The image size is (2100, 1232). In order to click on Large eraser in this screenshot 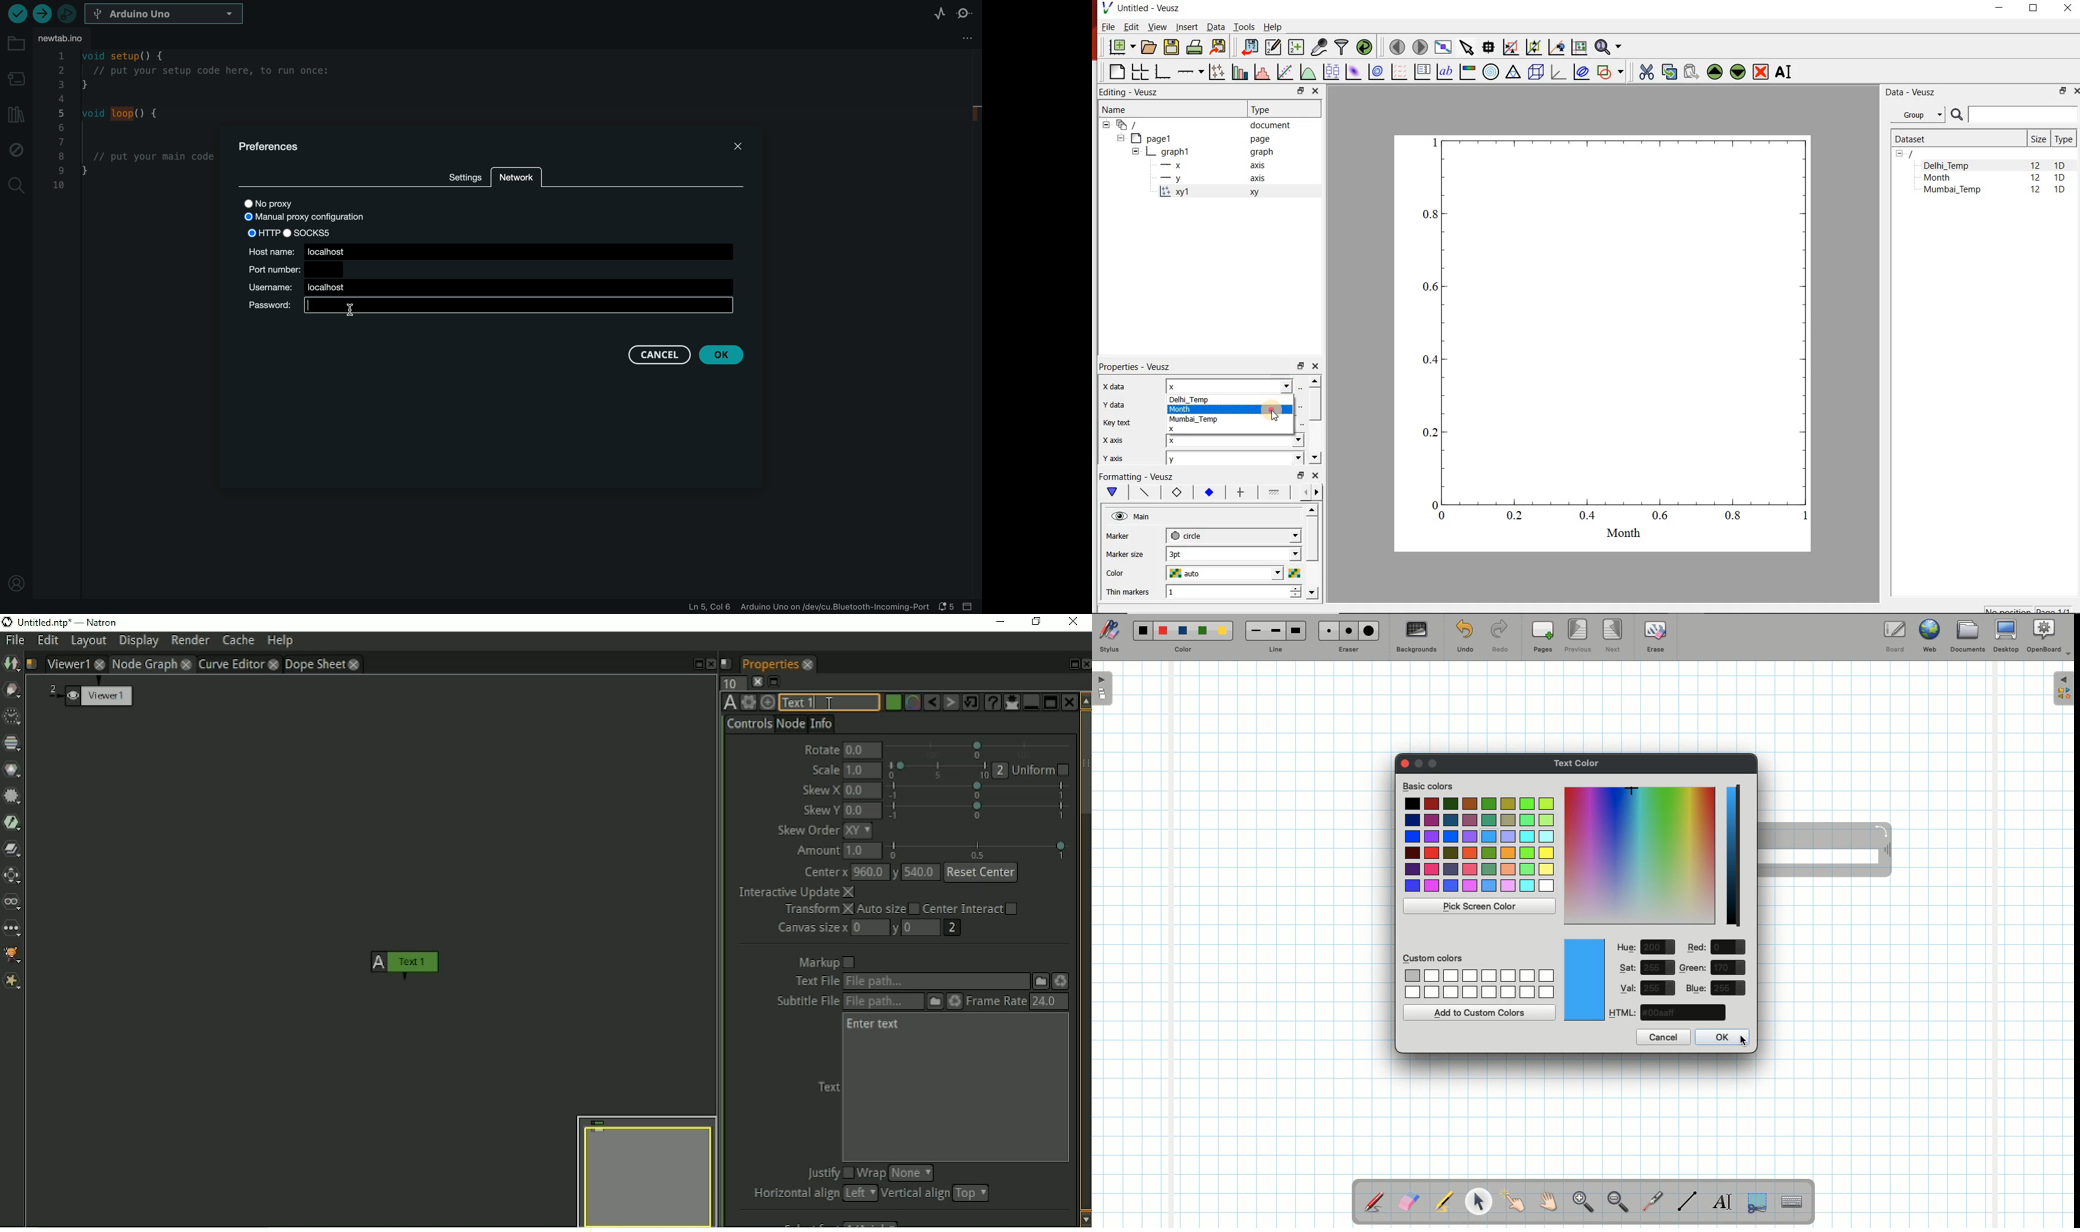, I will do `click(1369, 630)`.